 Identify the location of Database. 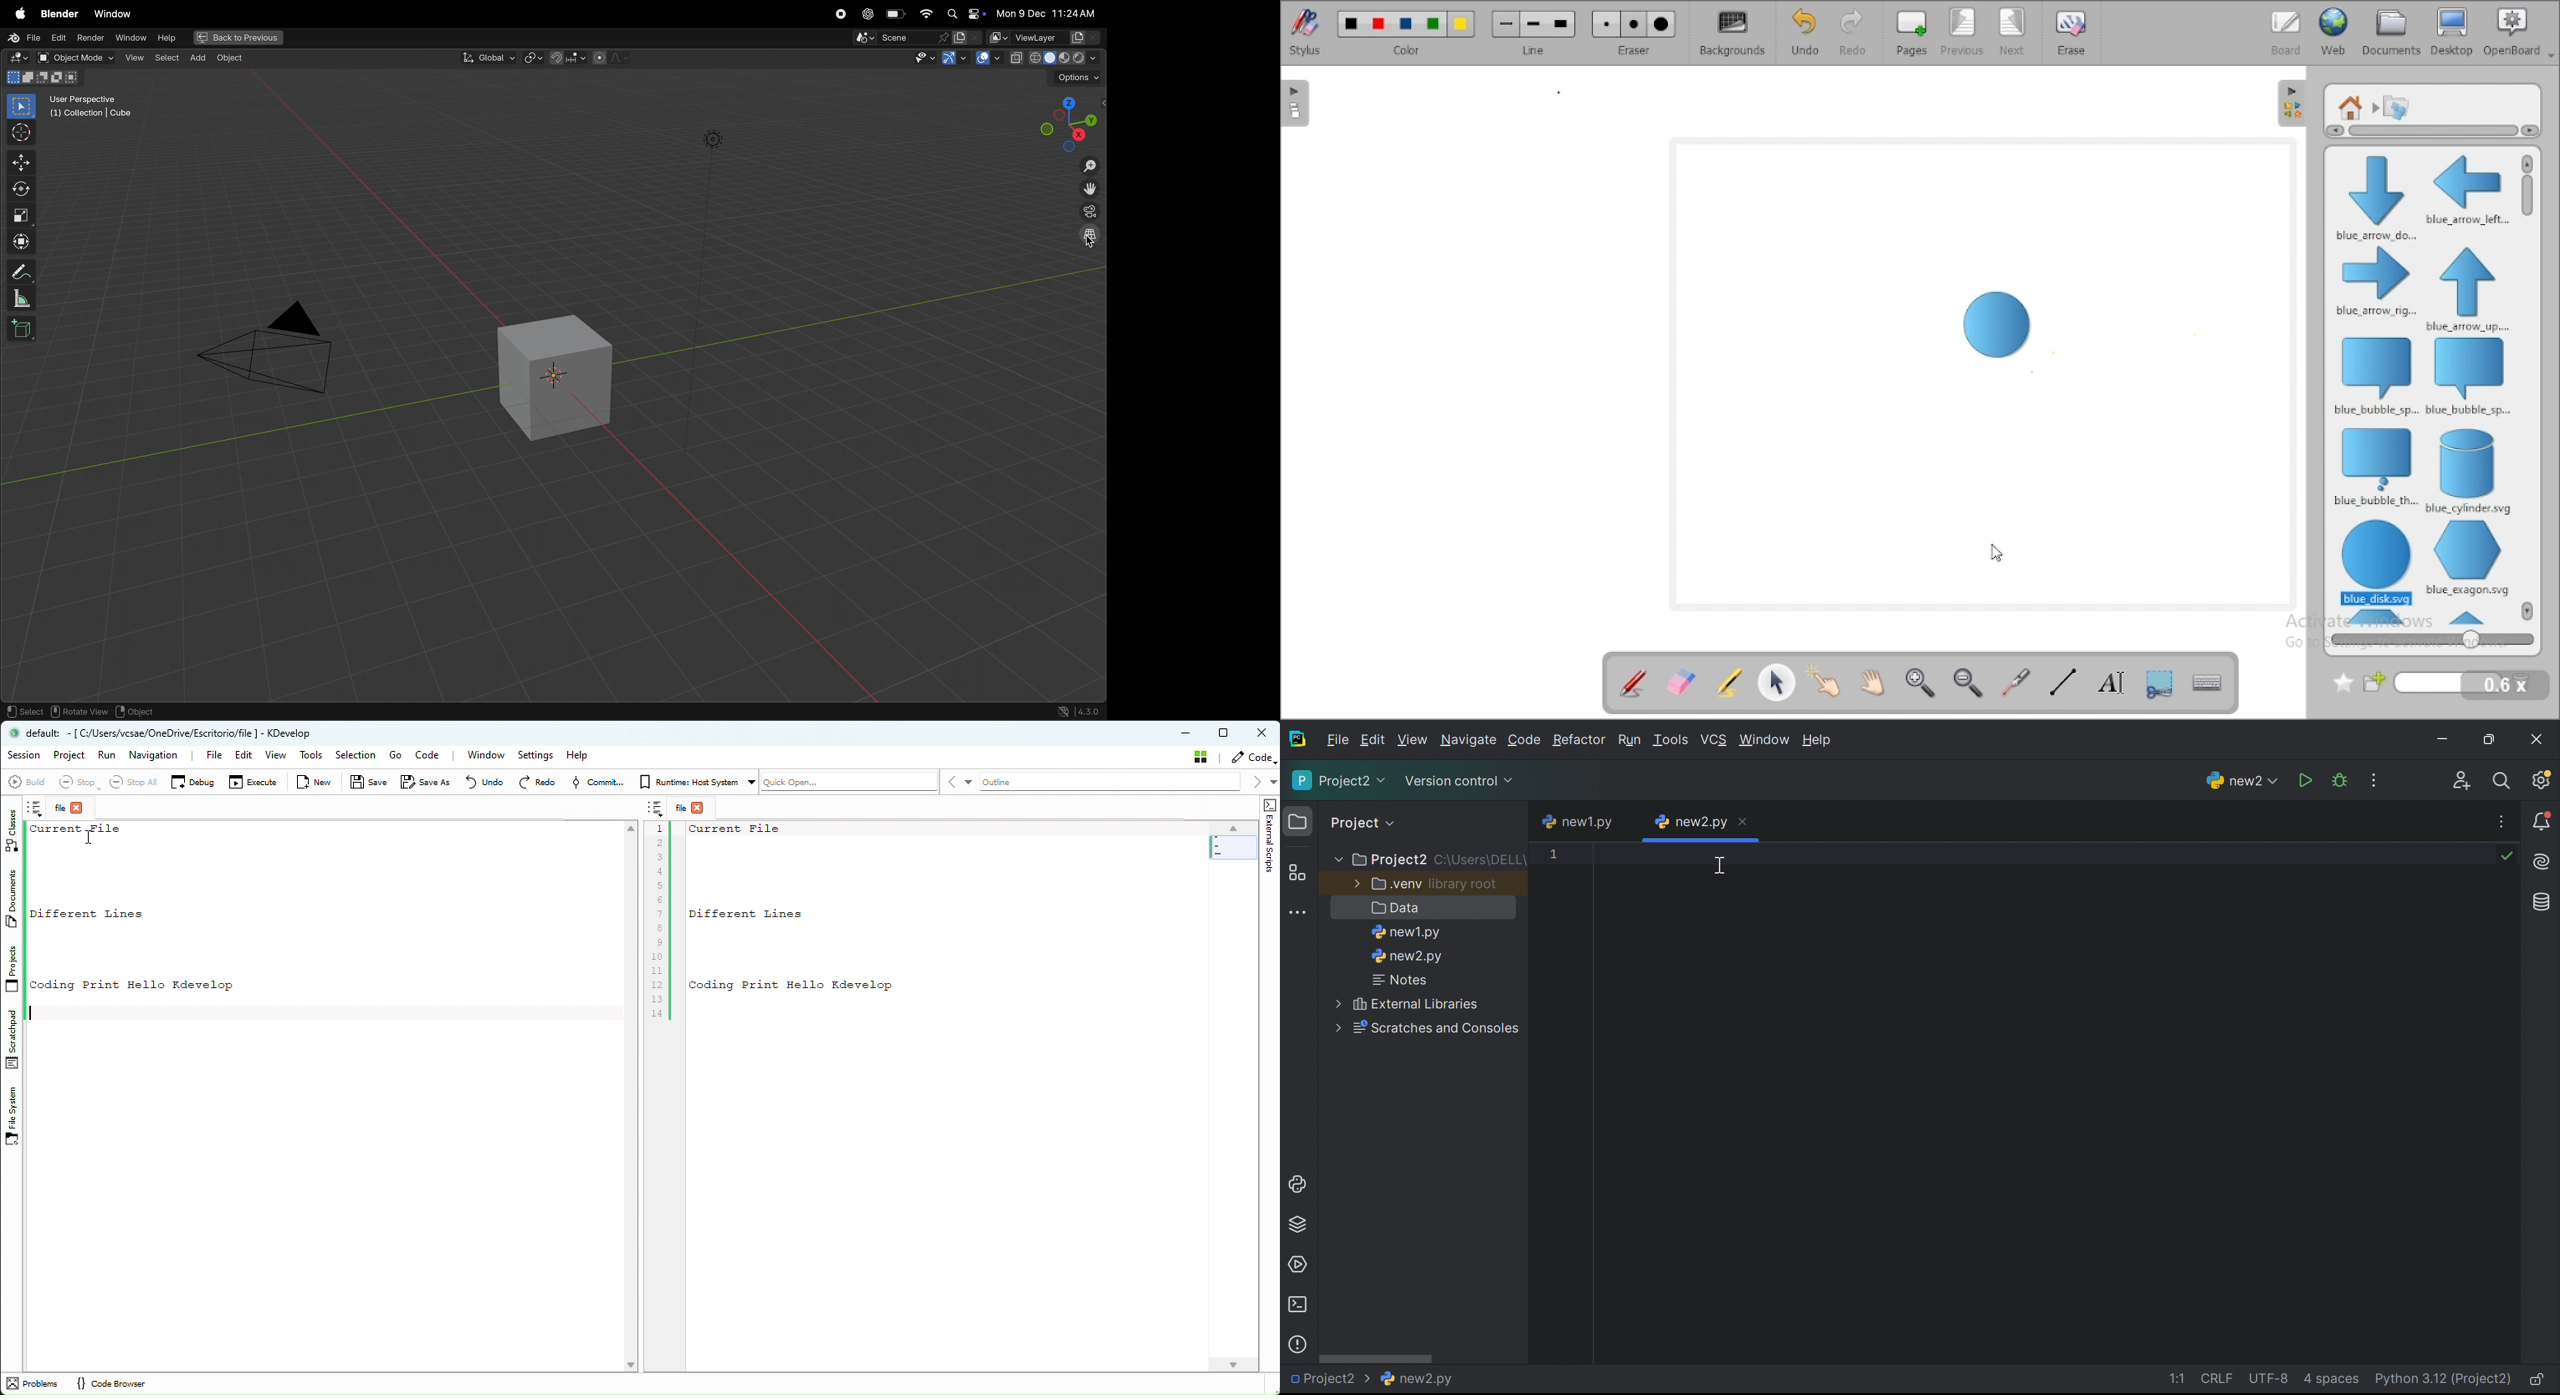
(2544, 903).